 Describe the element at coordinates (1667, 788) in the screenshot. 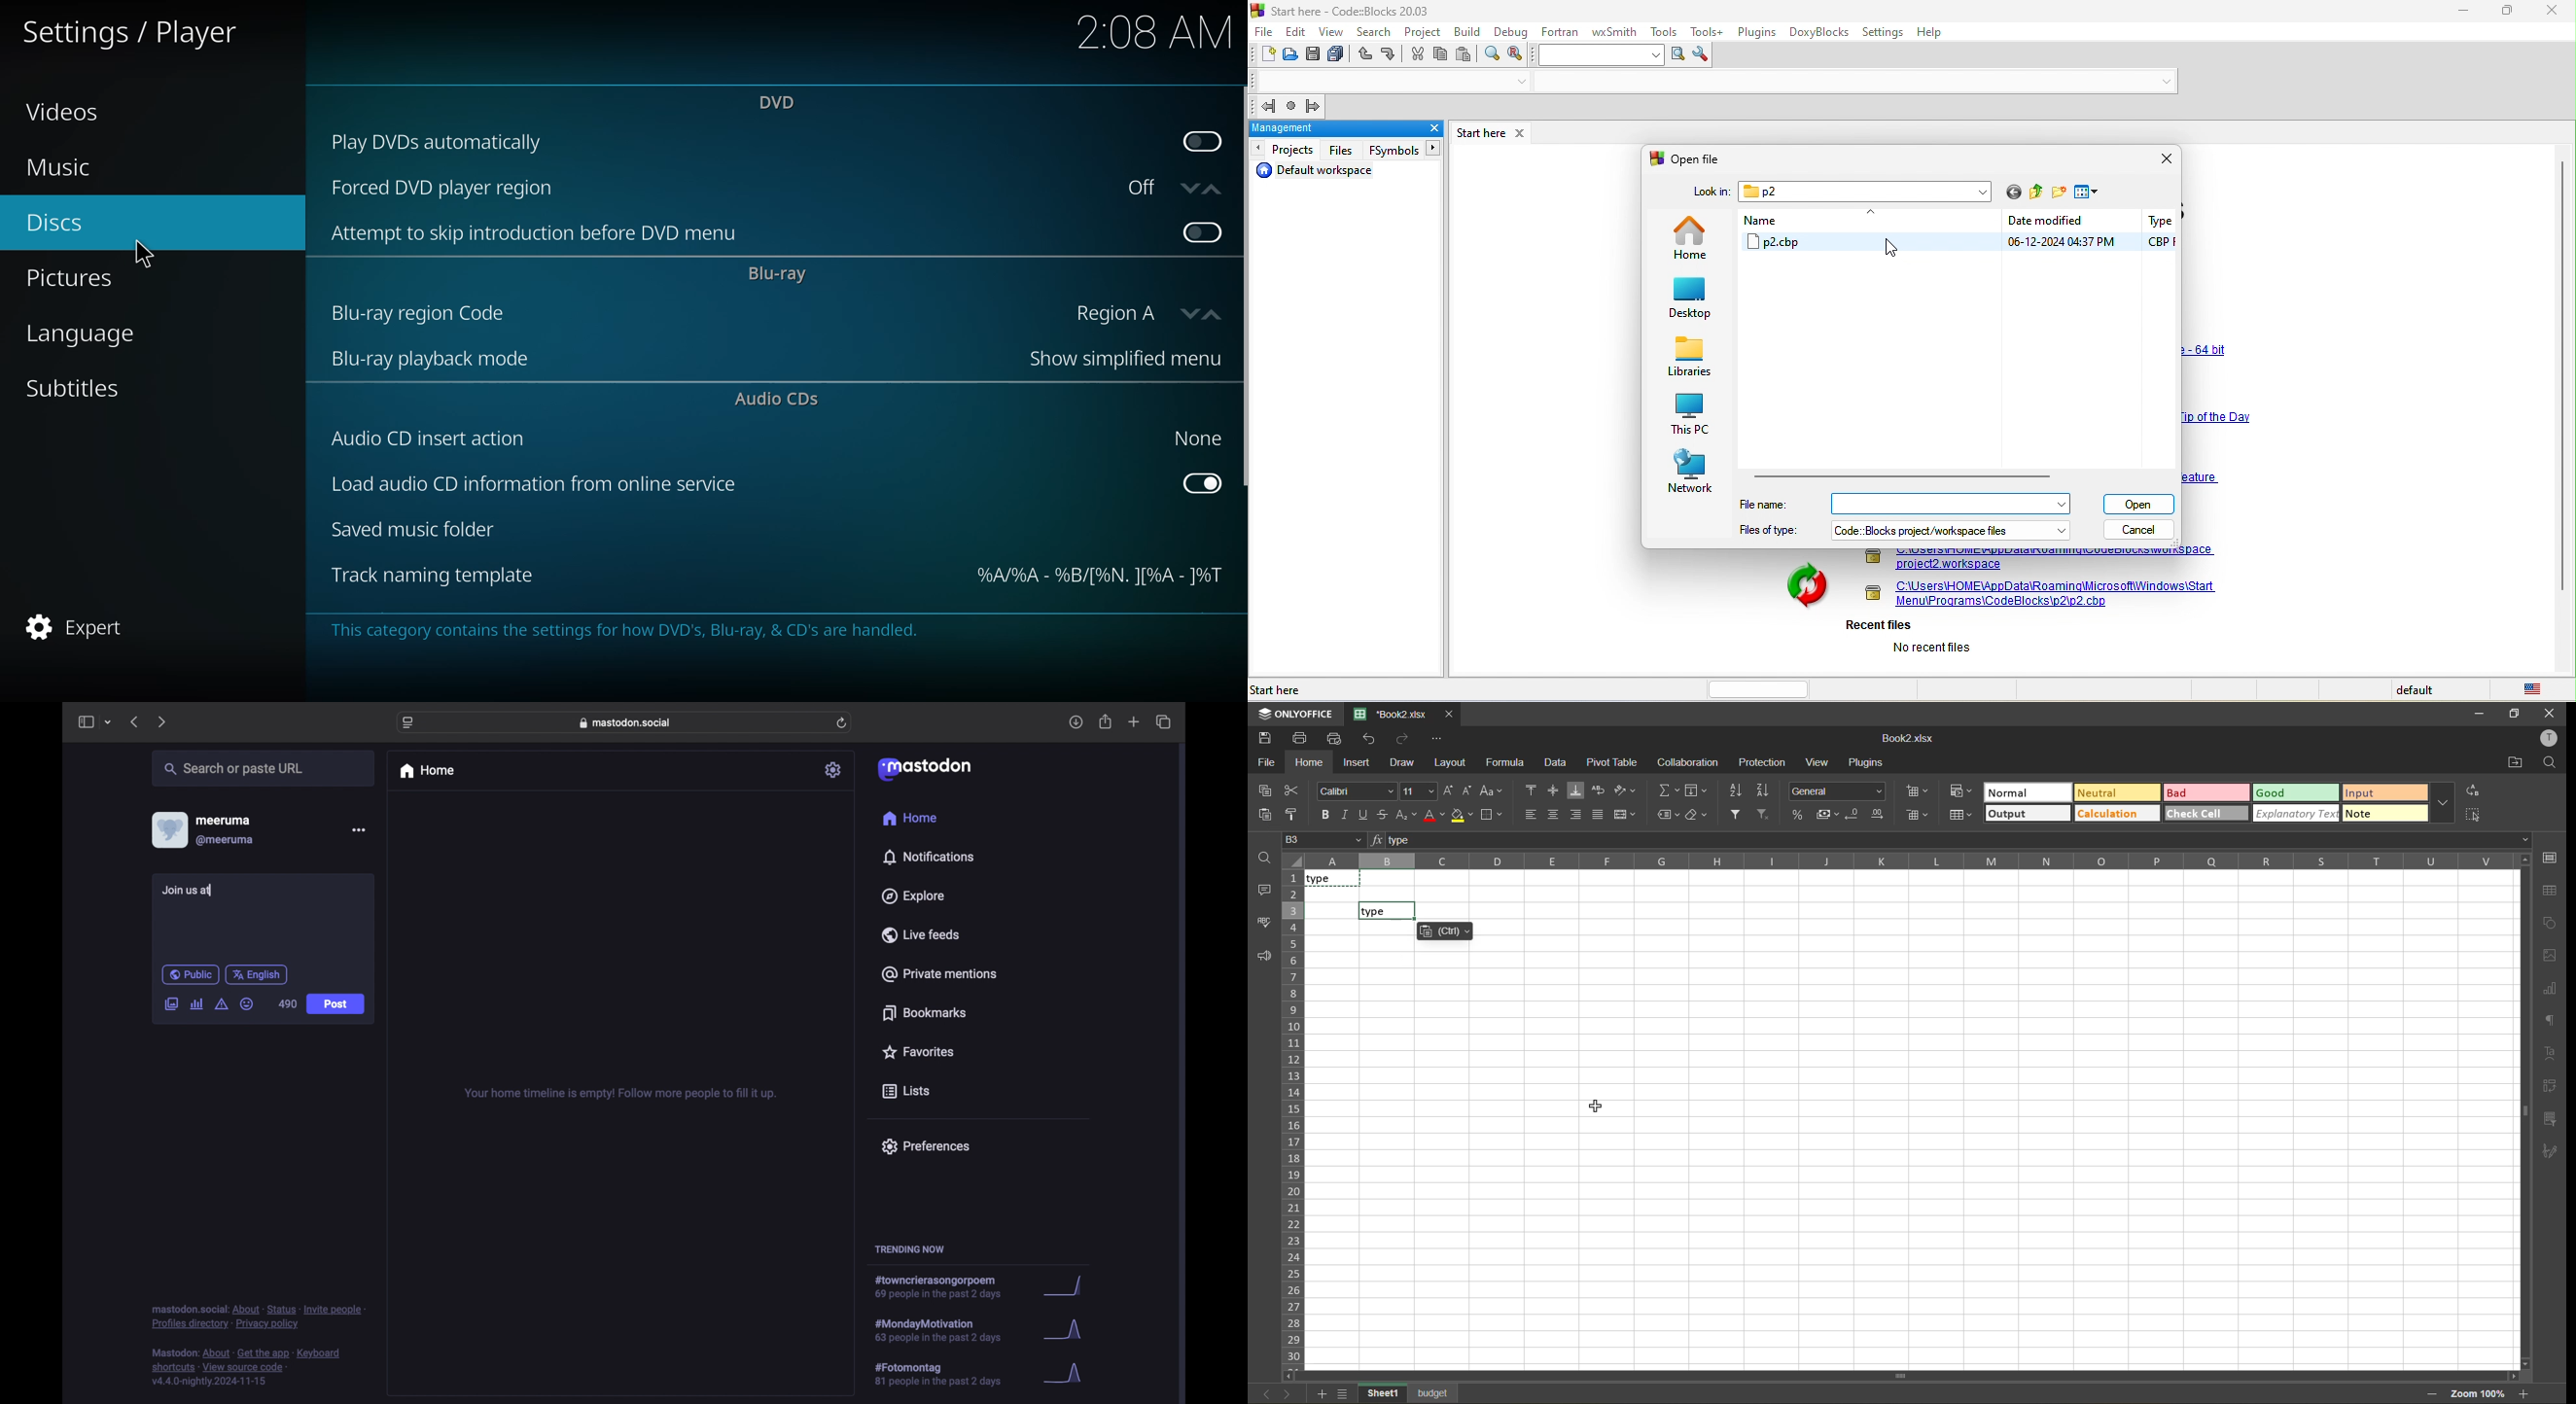

I see `summation` at that location.